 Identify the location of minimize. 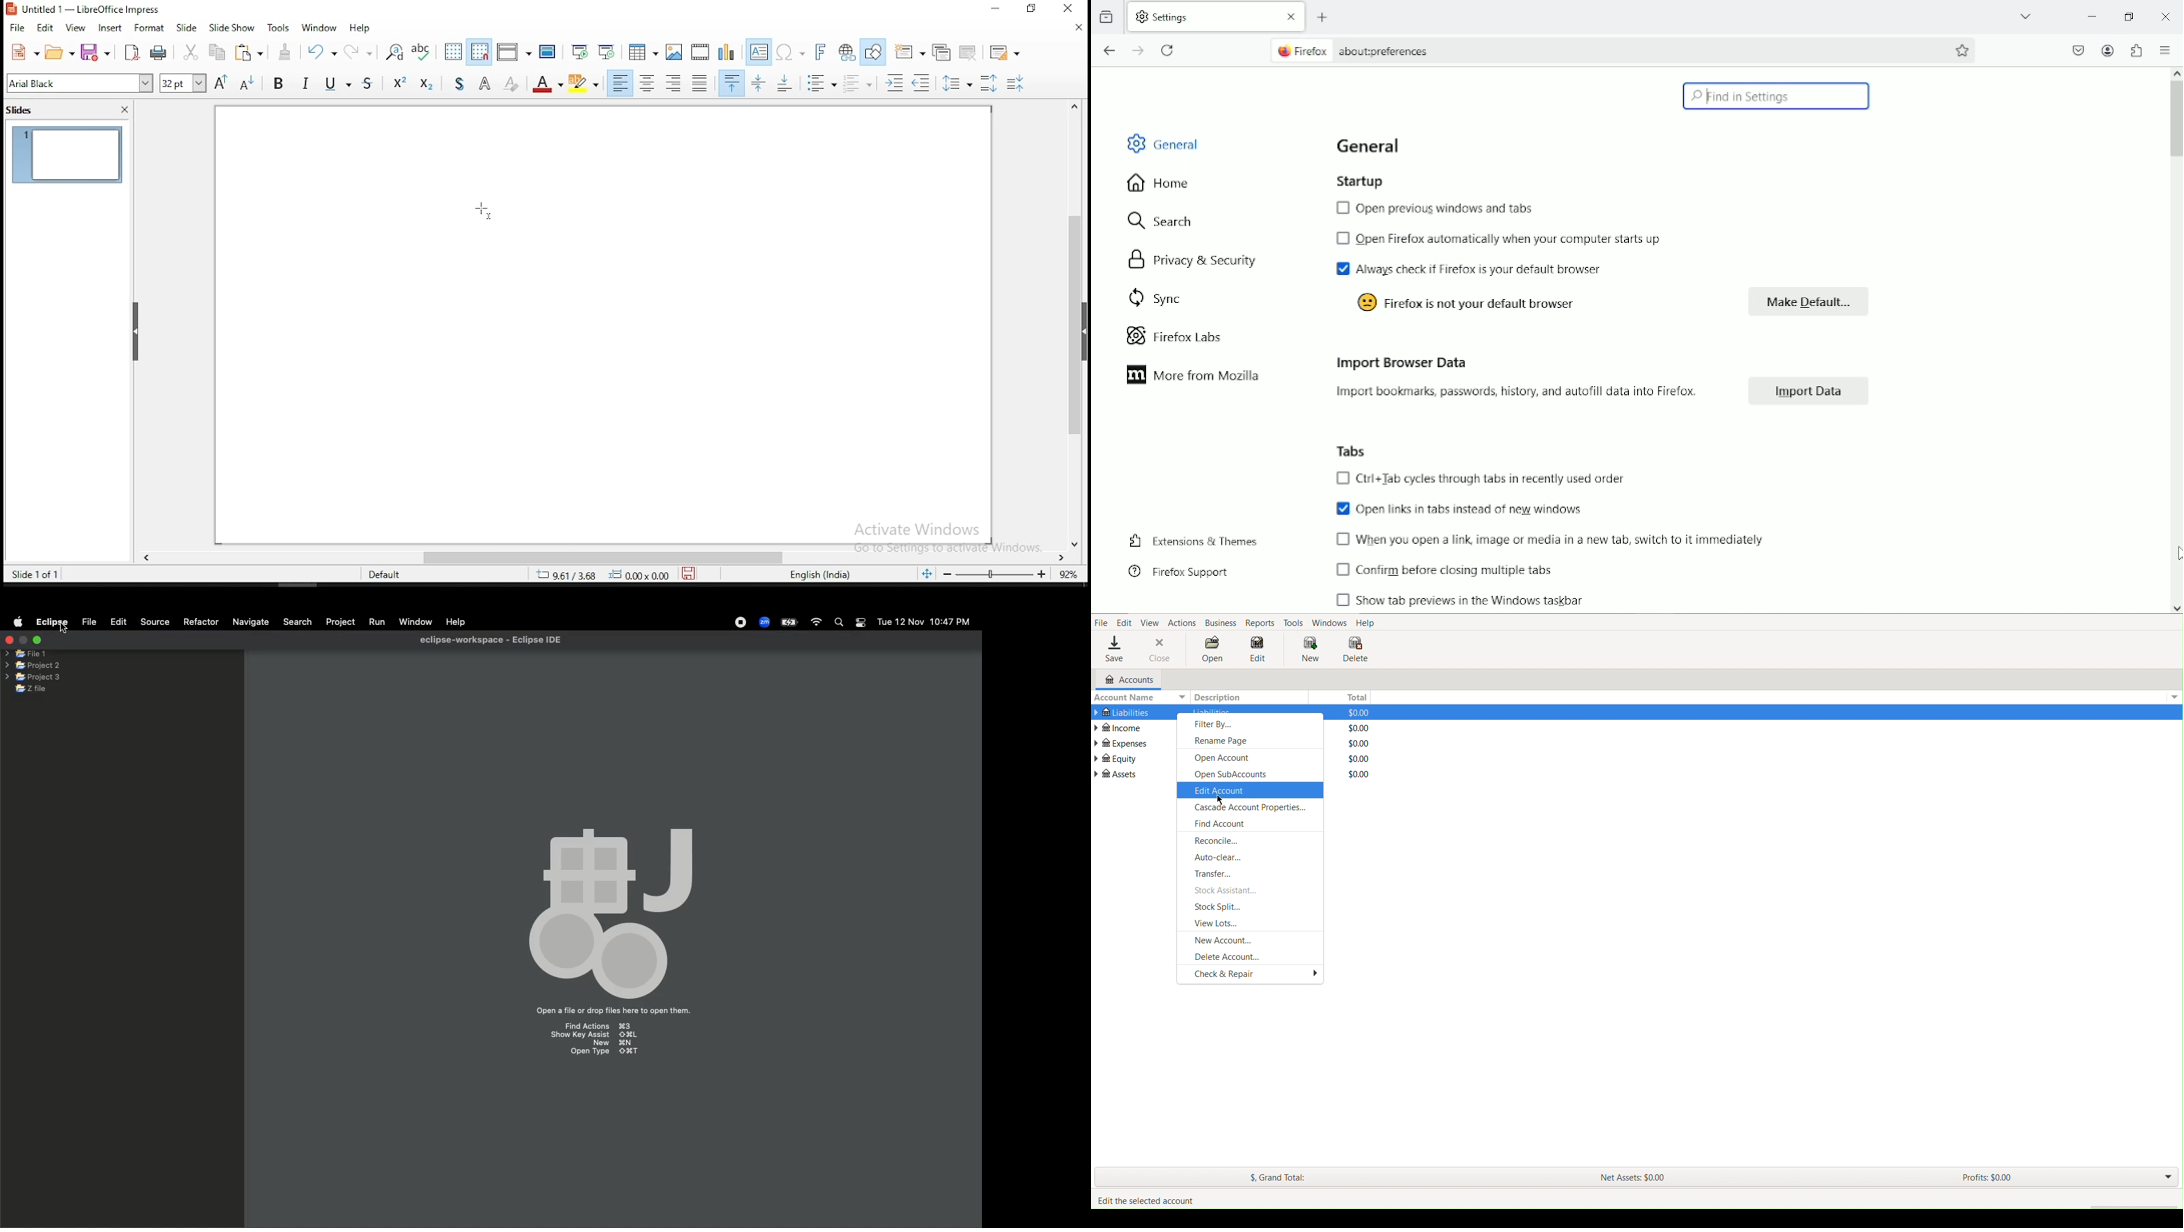
(2091, 15).